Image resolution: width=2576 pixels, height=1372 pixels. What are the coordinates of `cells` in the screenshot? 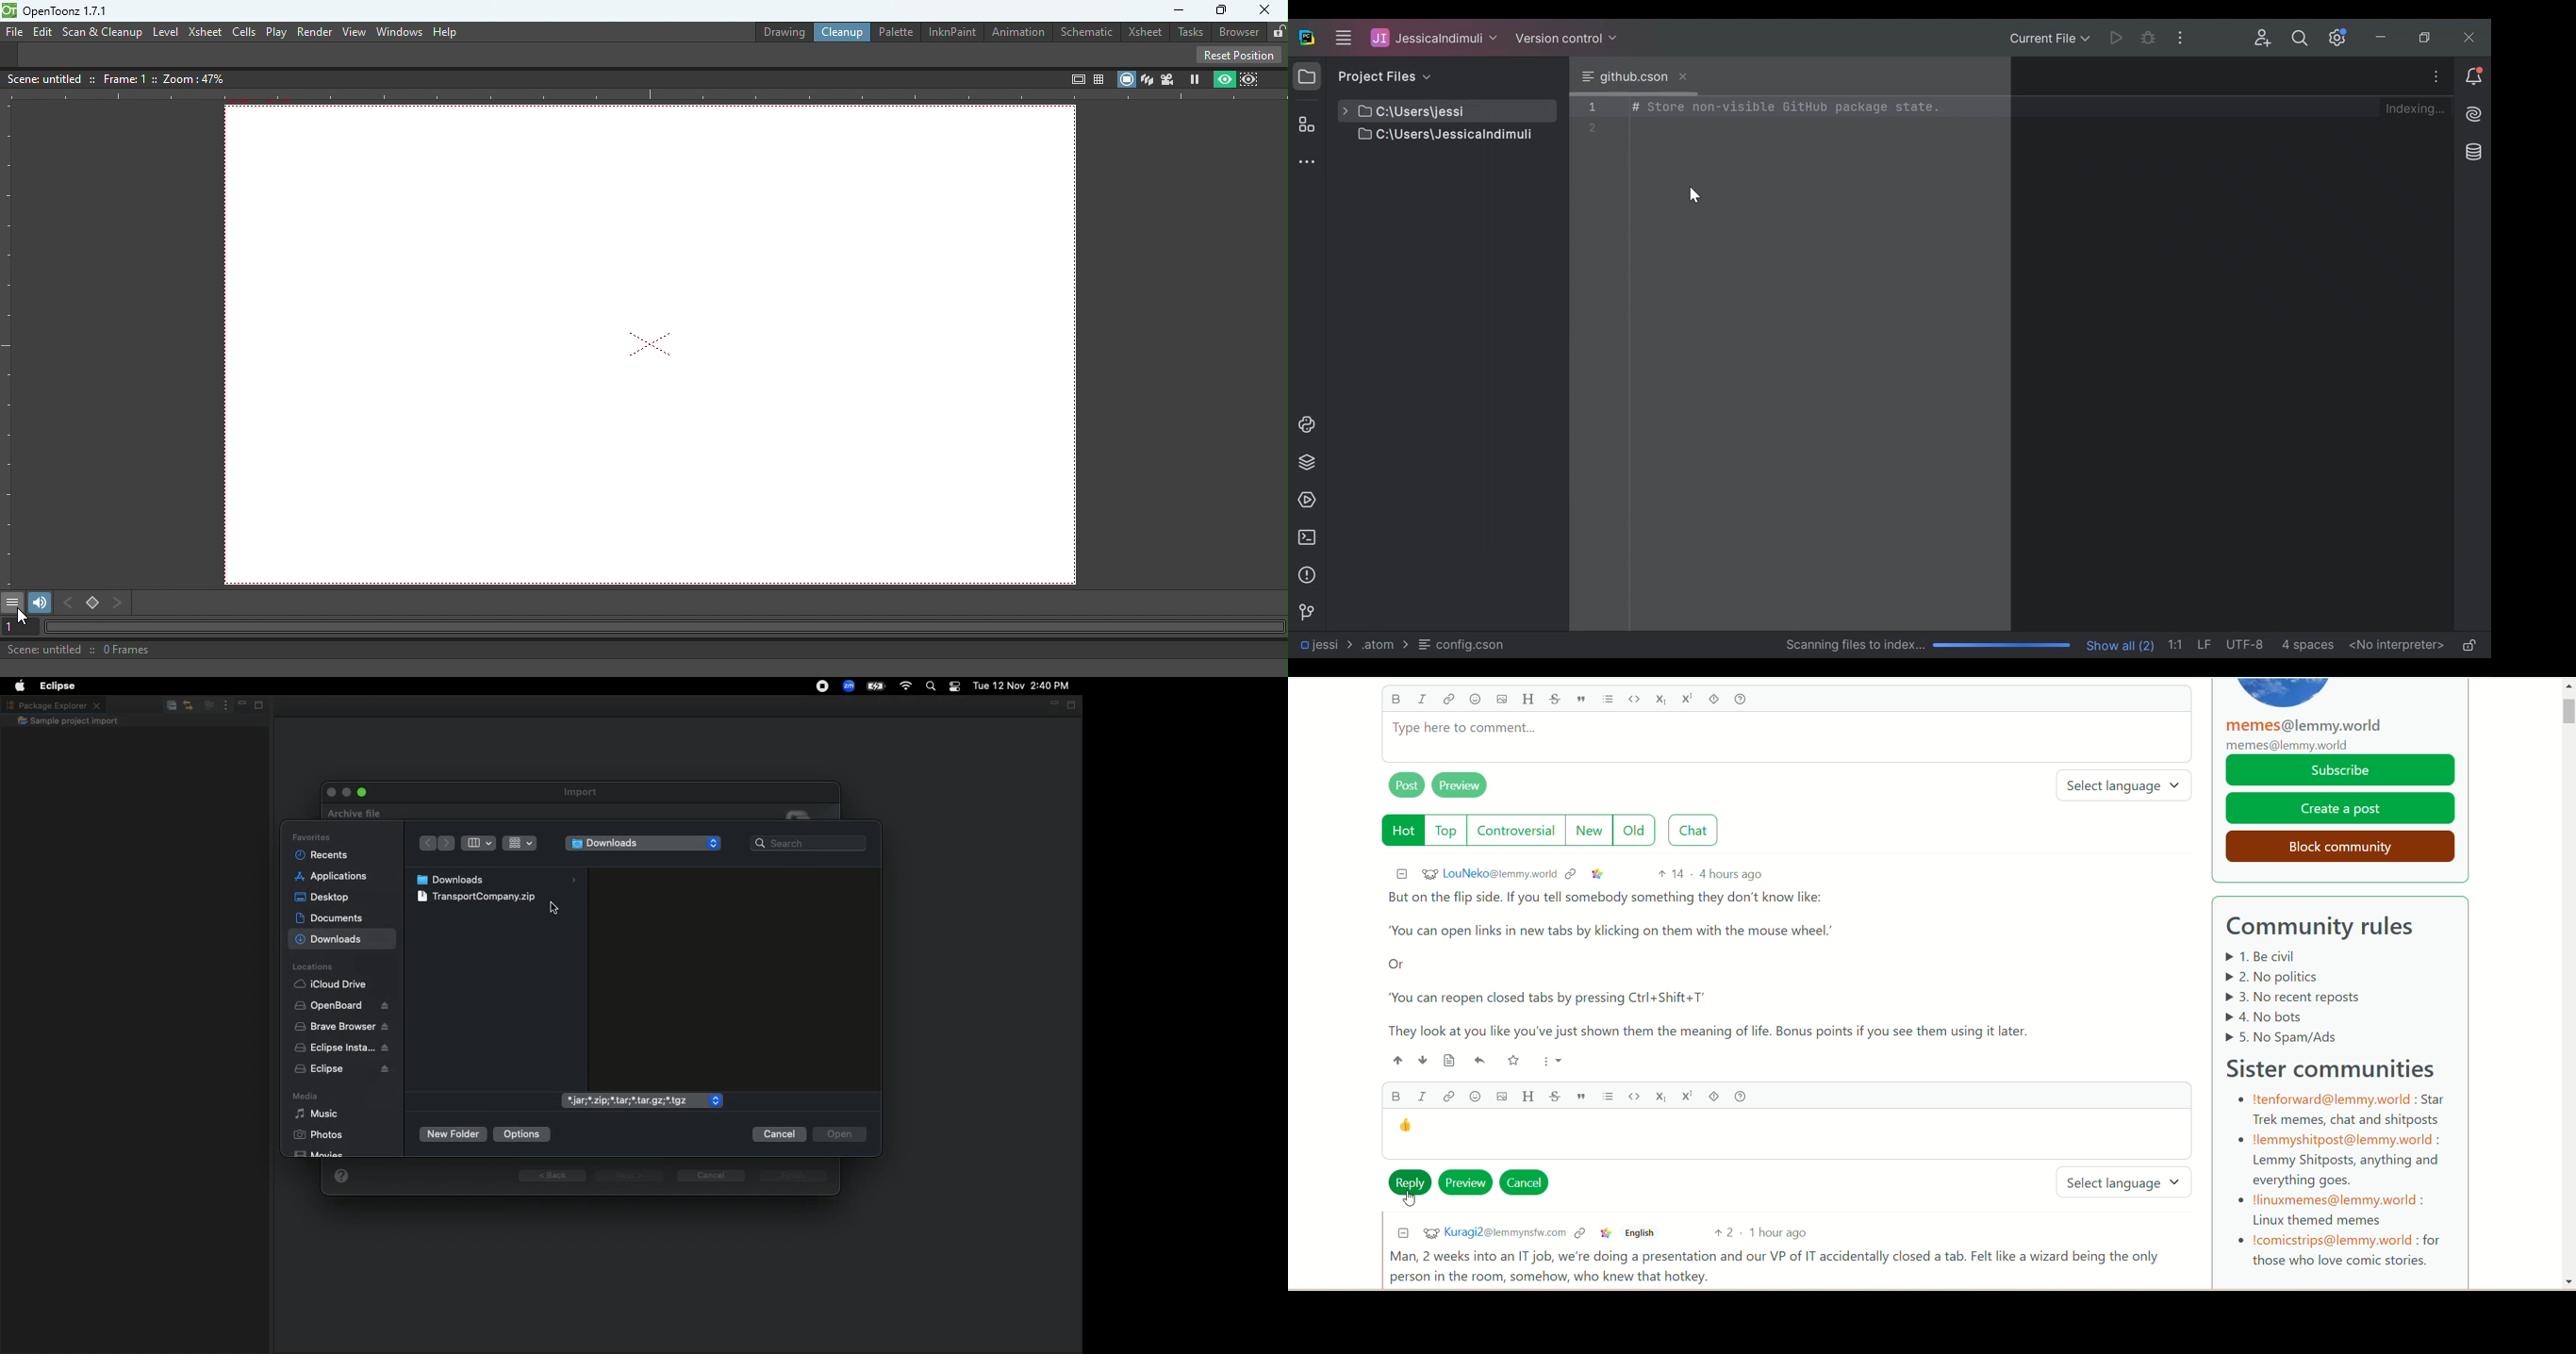 It's located at (243, 32).